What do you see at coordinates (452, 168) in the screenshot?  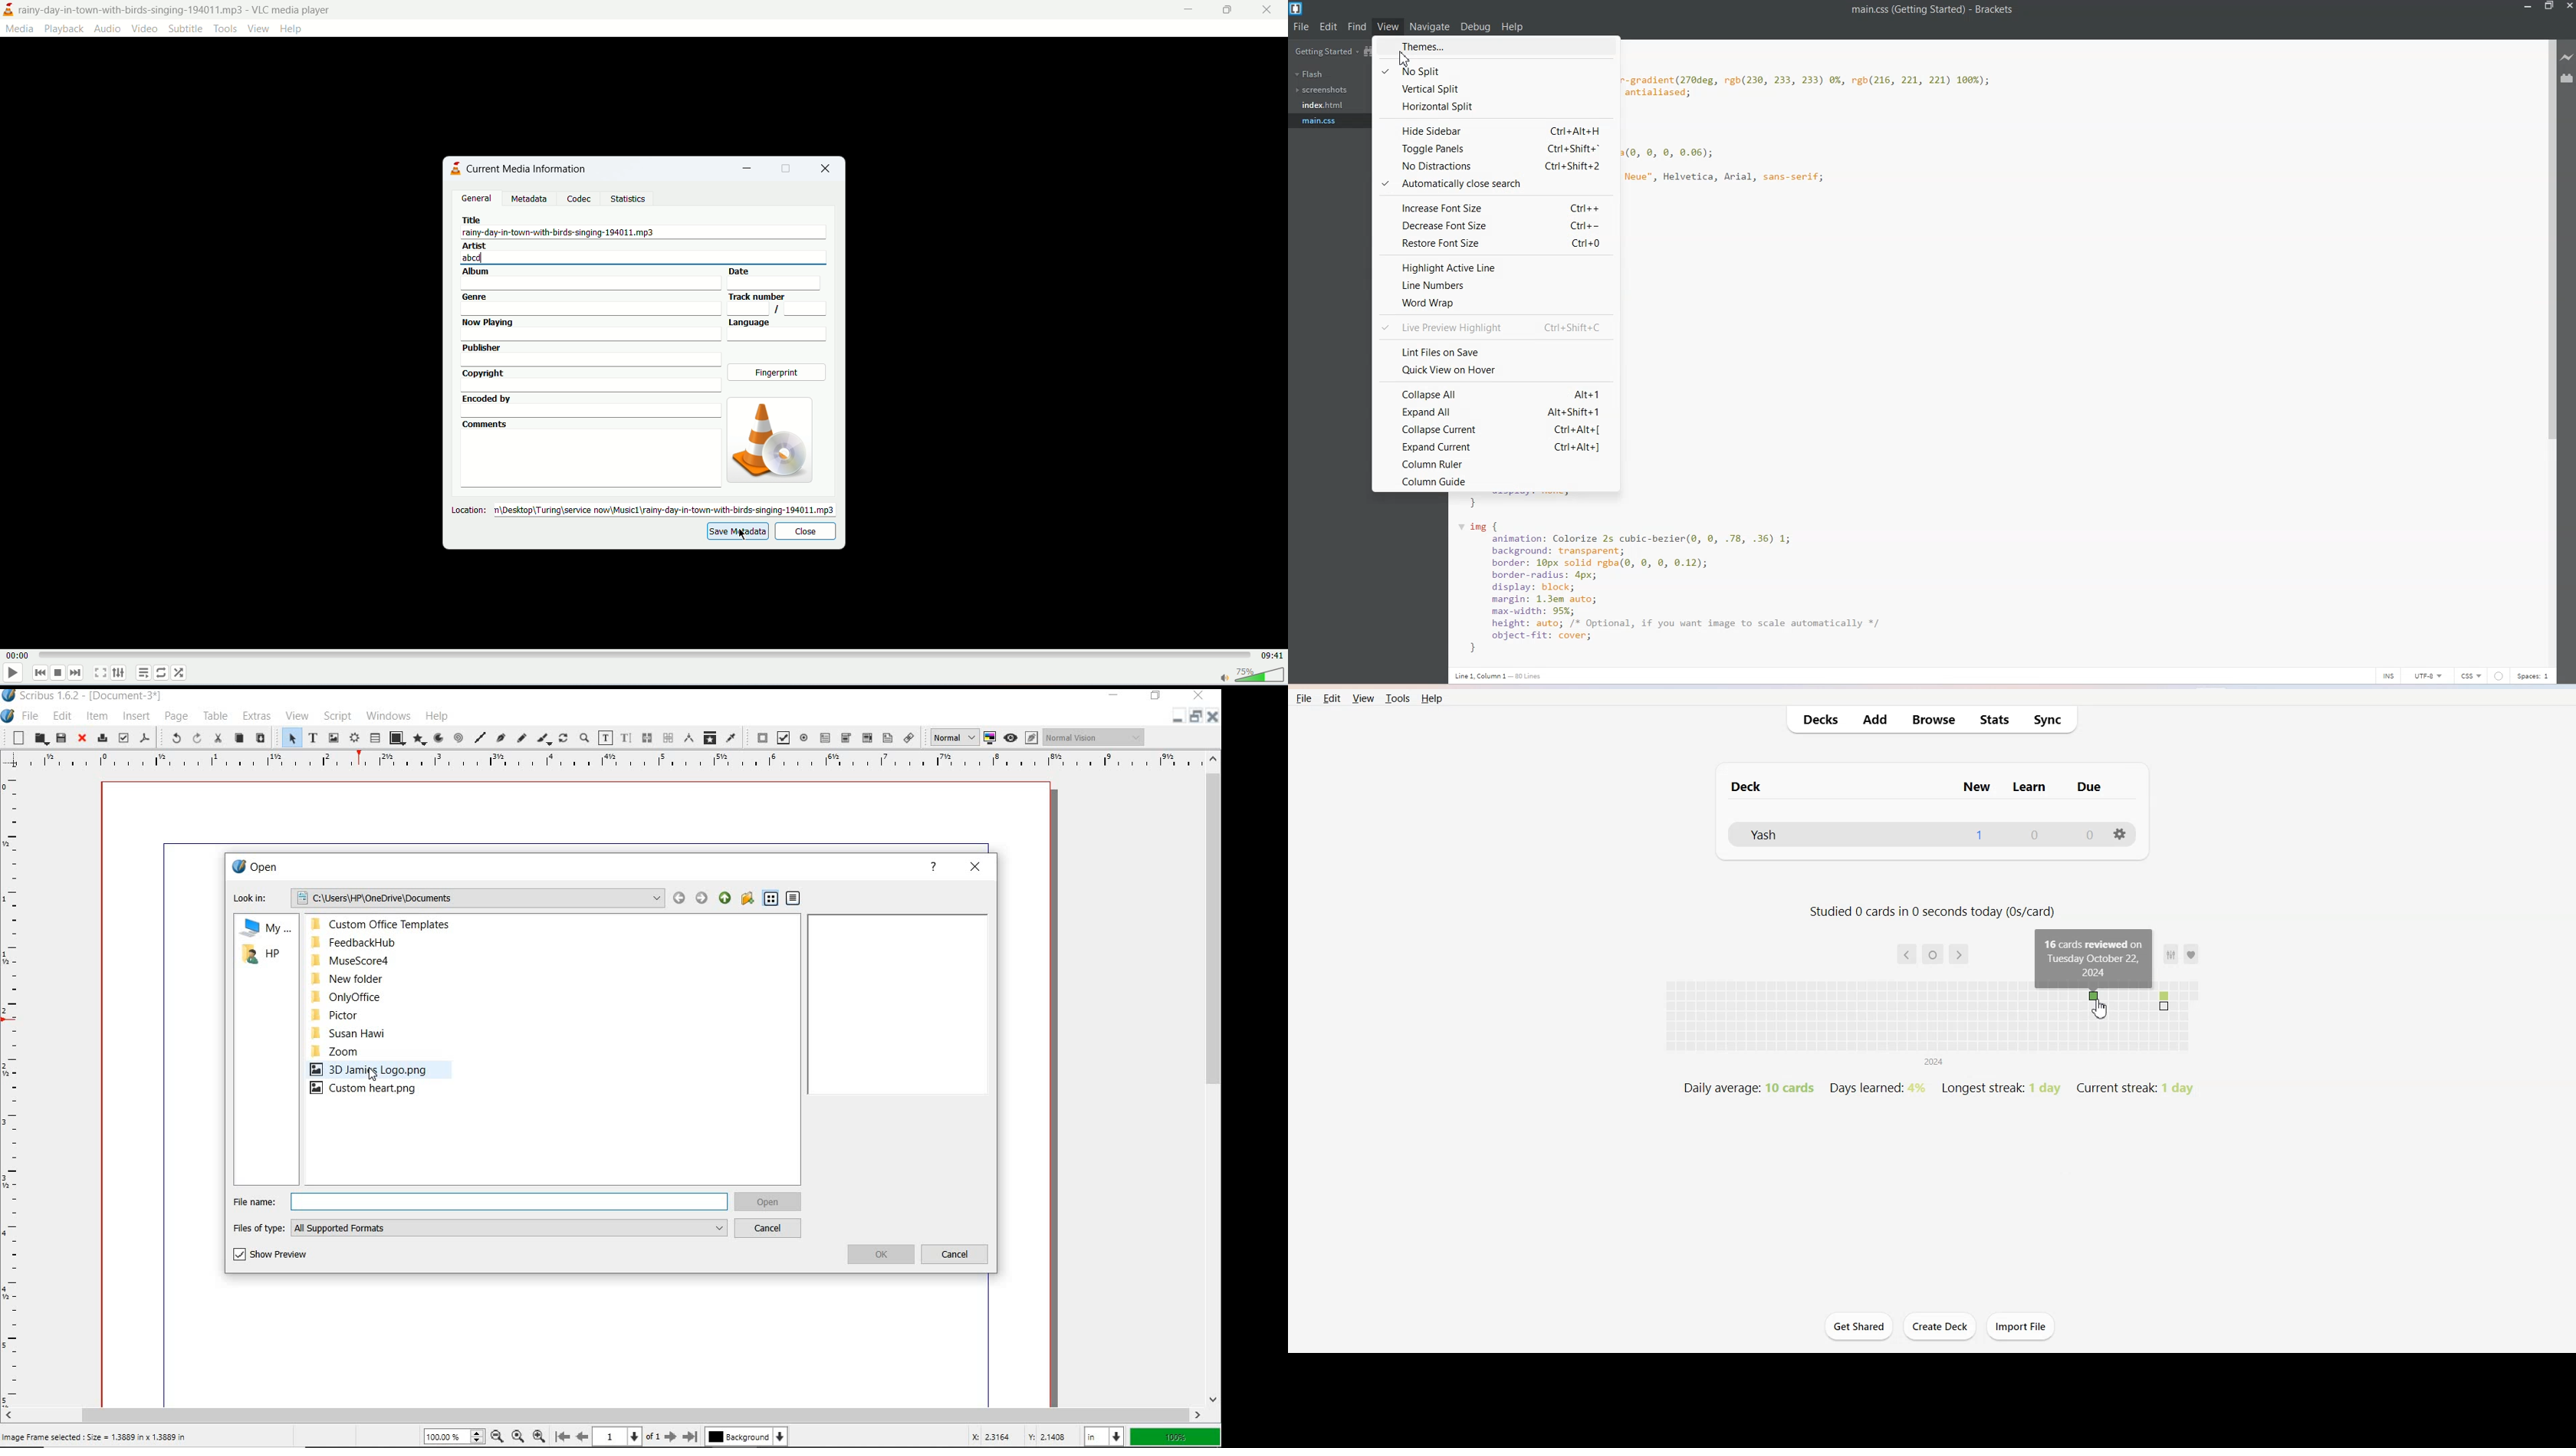 I see `logo` at bounding box center [452, 168].